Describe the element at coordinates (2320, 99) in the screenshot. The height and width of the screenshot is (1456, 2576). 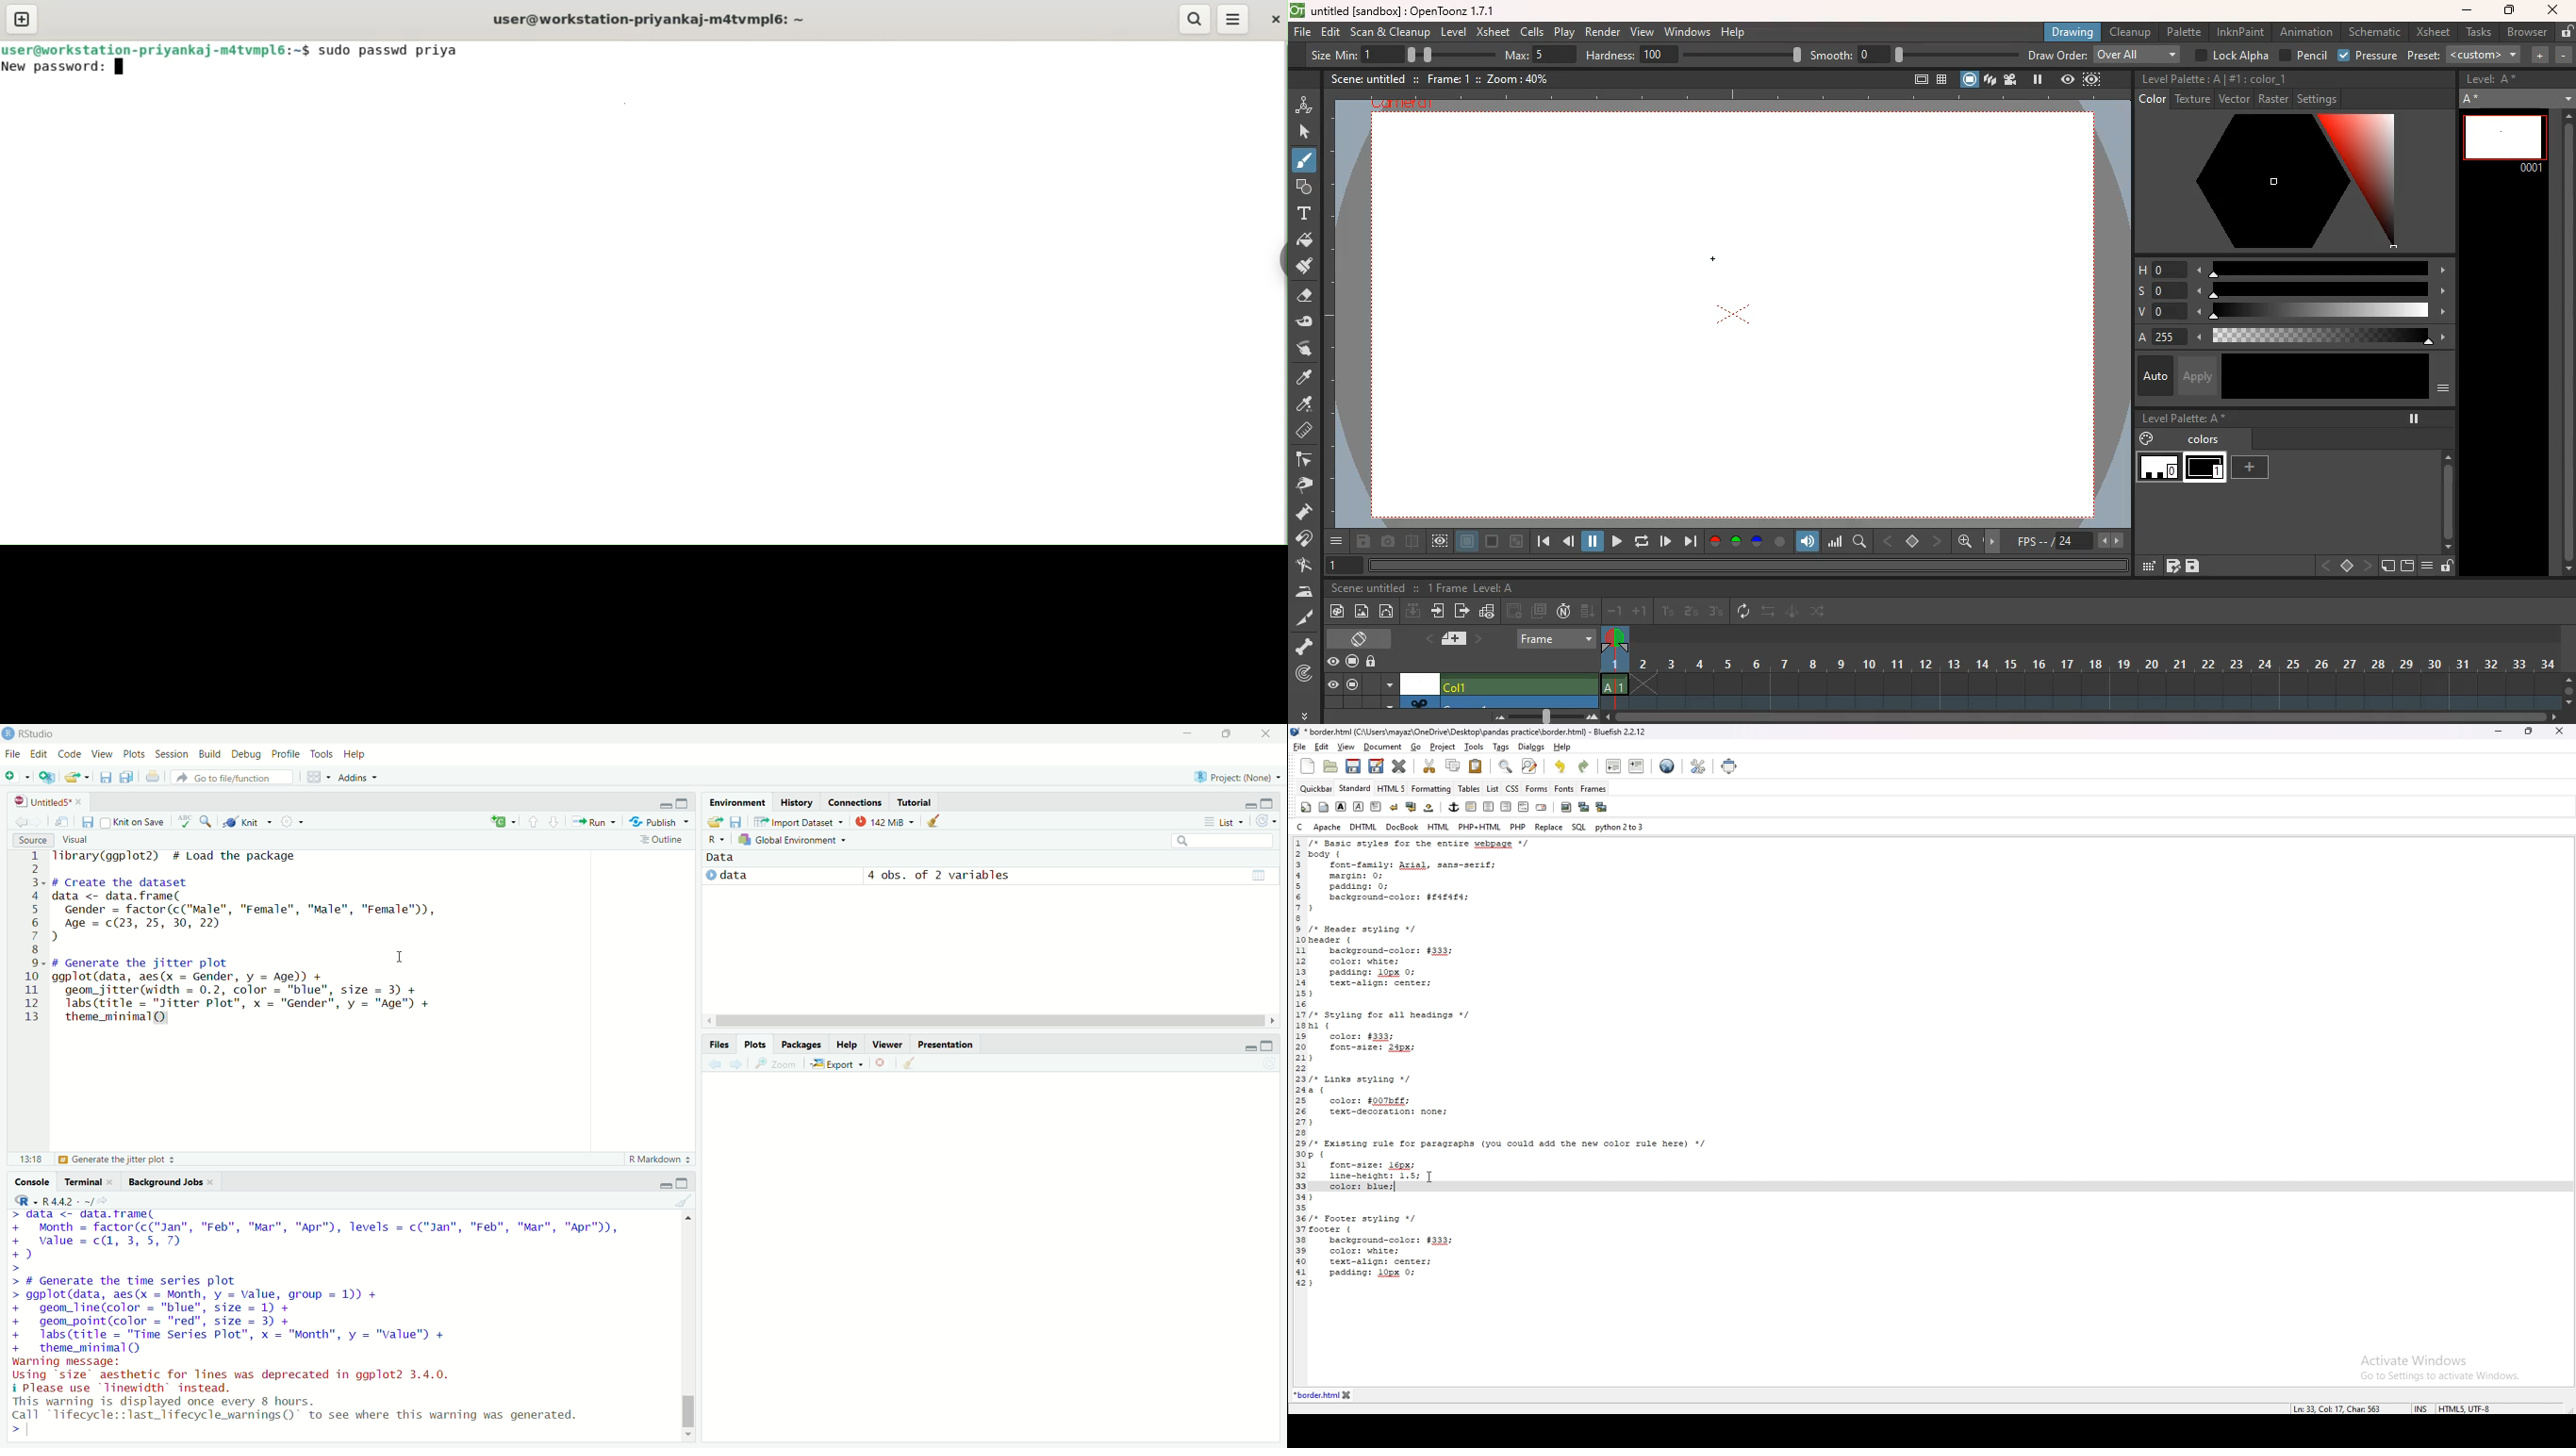
I see `settings` at that location.